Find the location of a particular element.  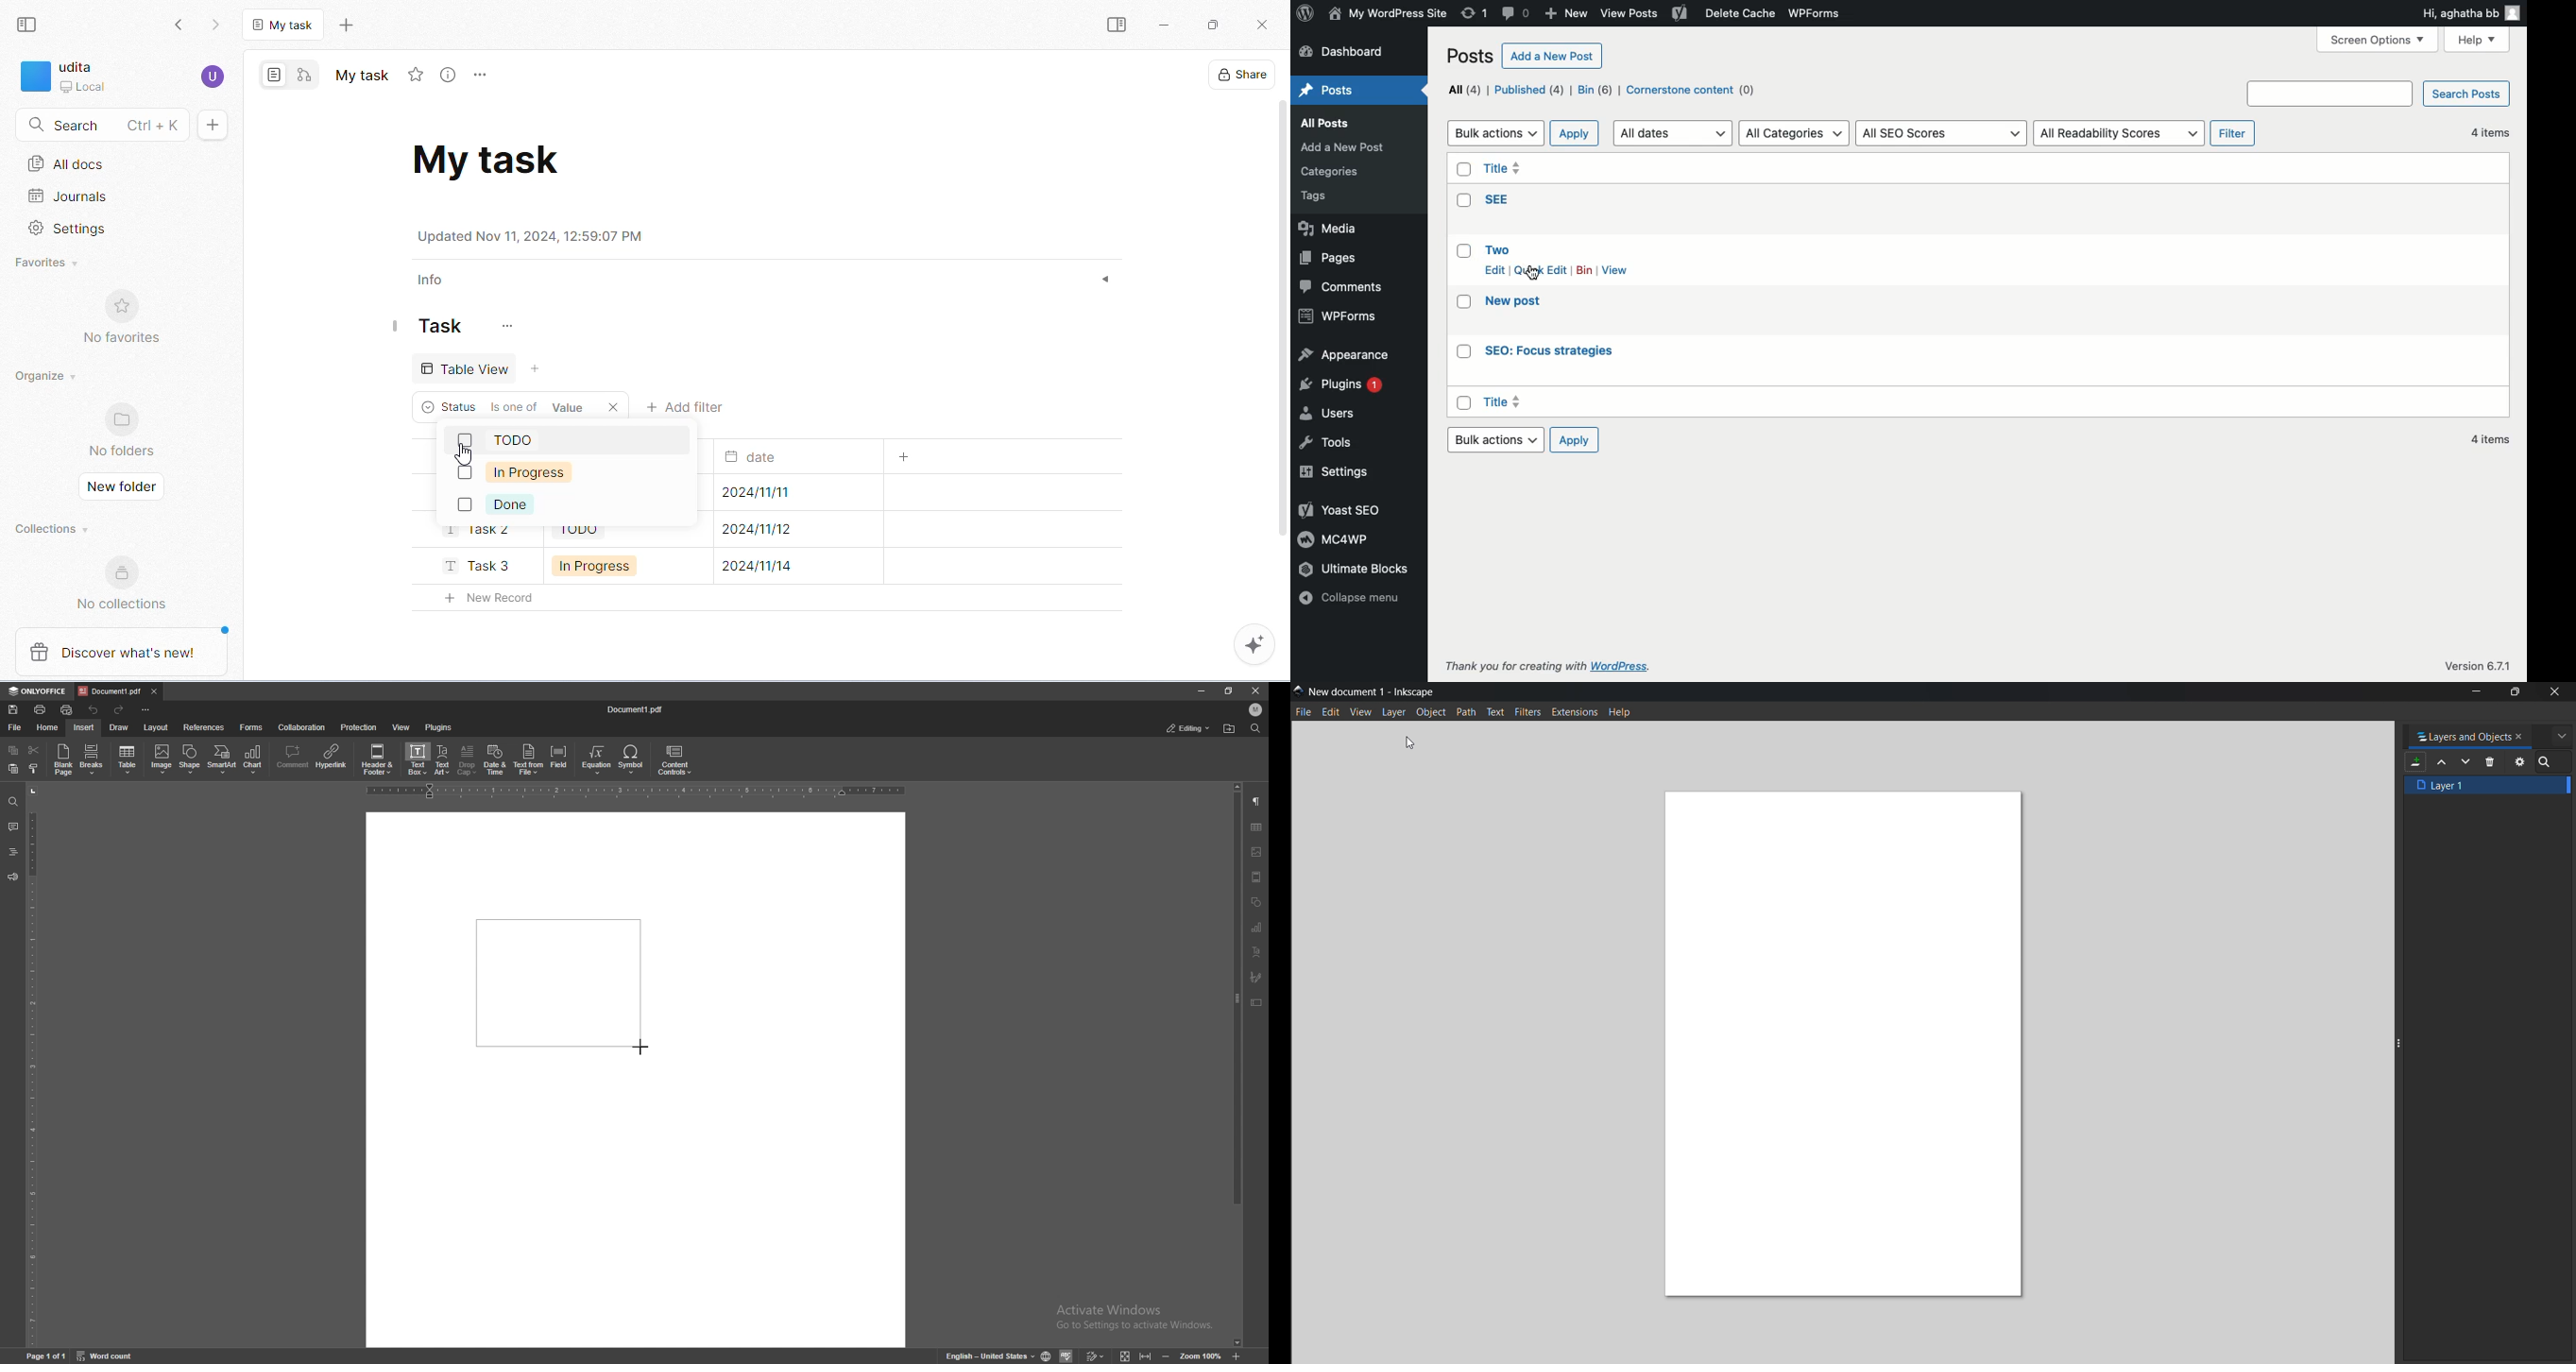

view is located at coordinates (1362, 713).